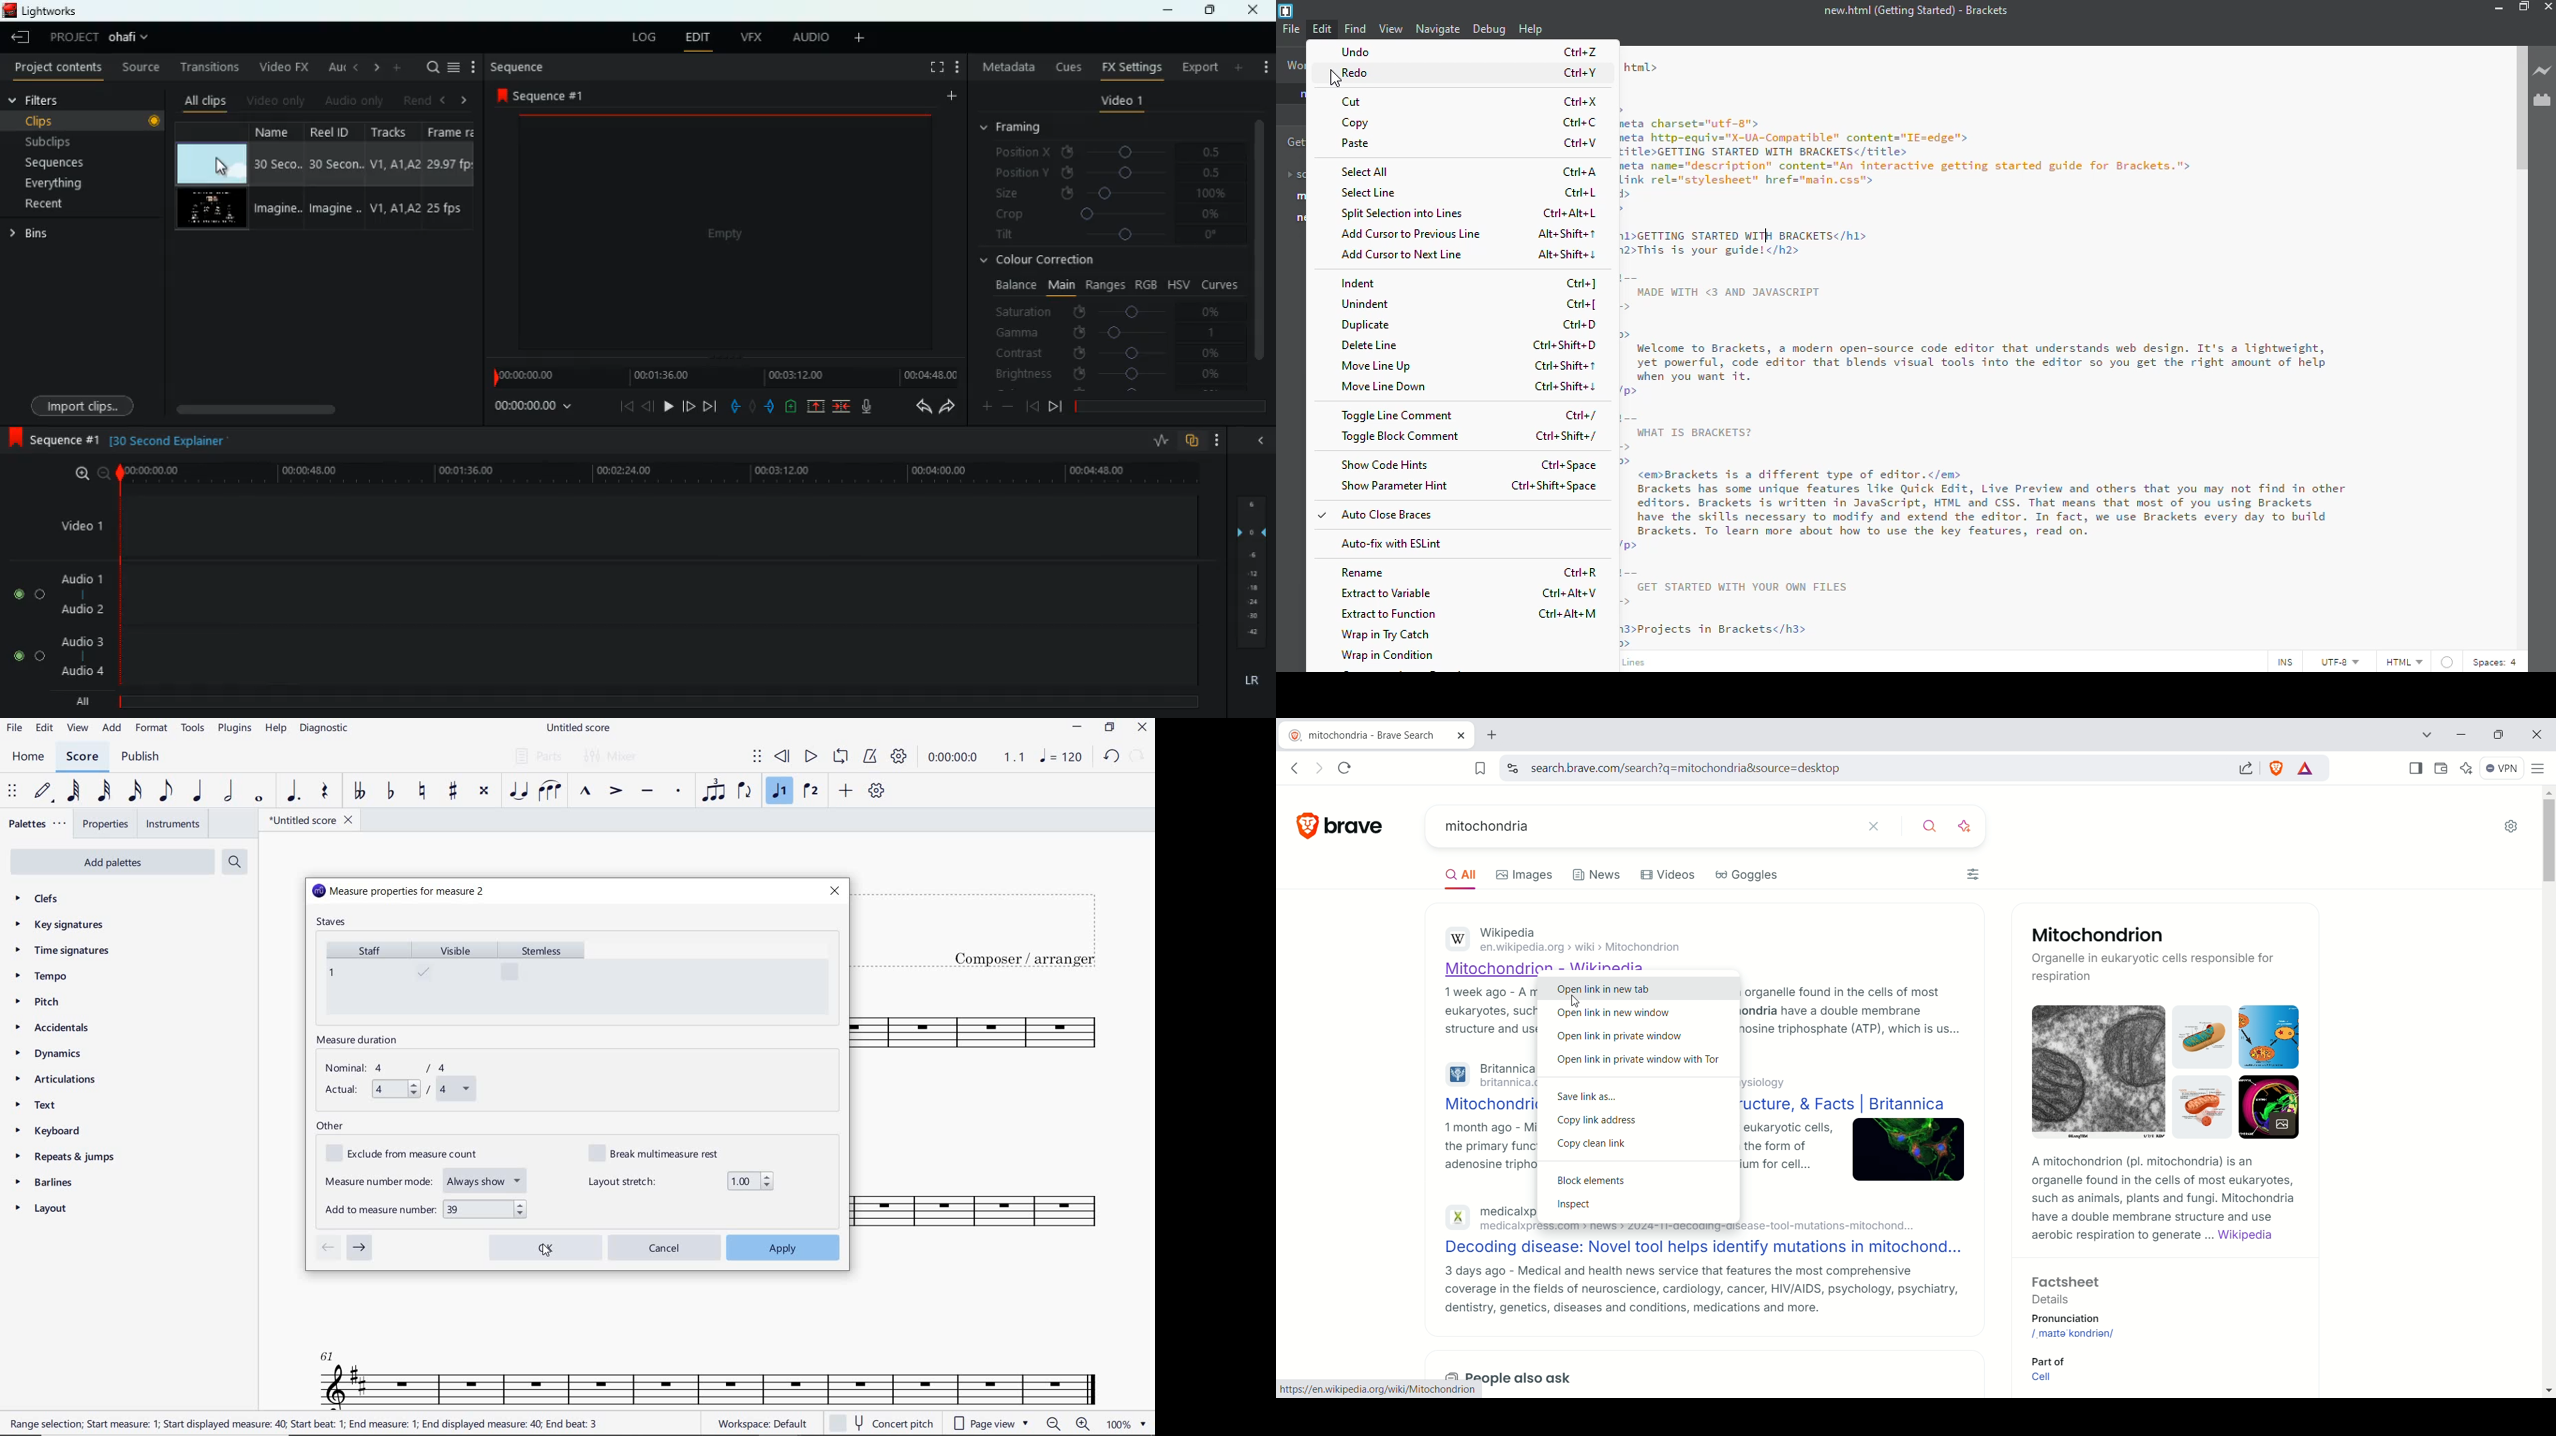 This screenshot has height=1456, width=2576. I want to click on jump, so click(688, 407).